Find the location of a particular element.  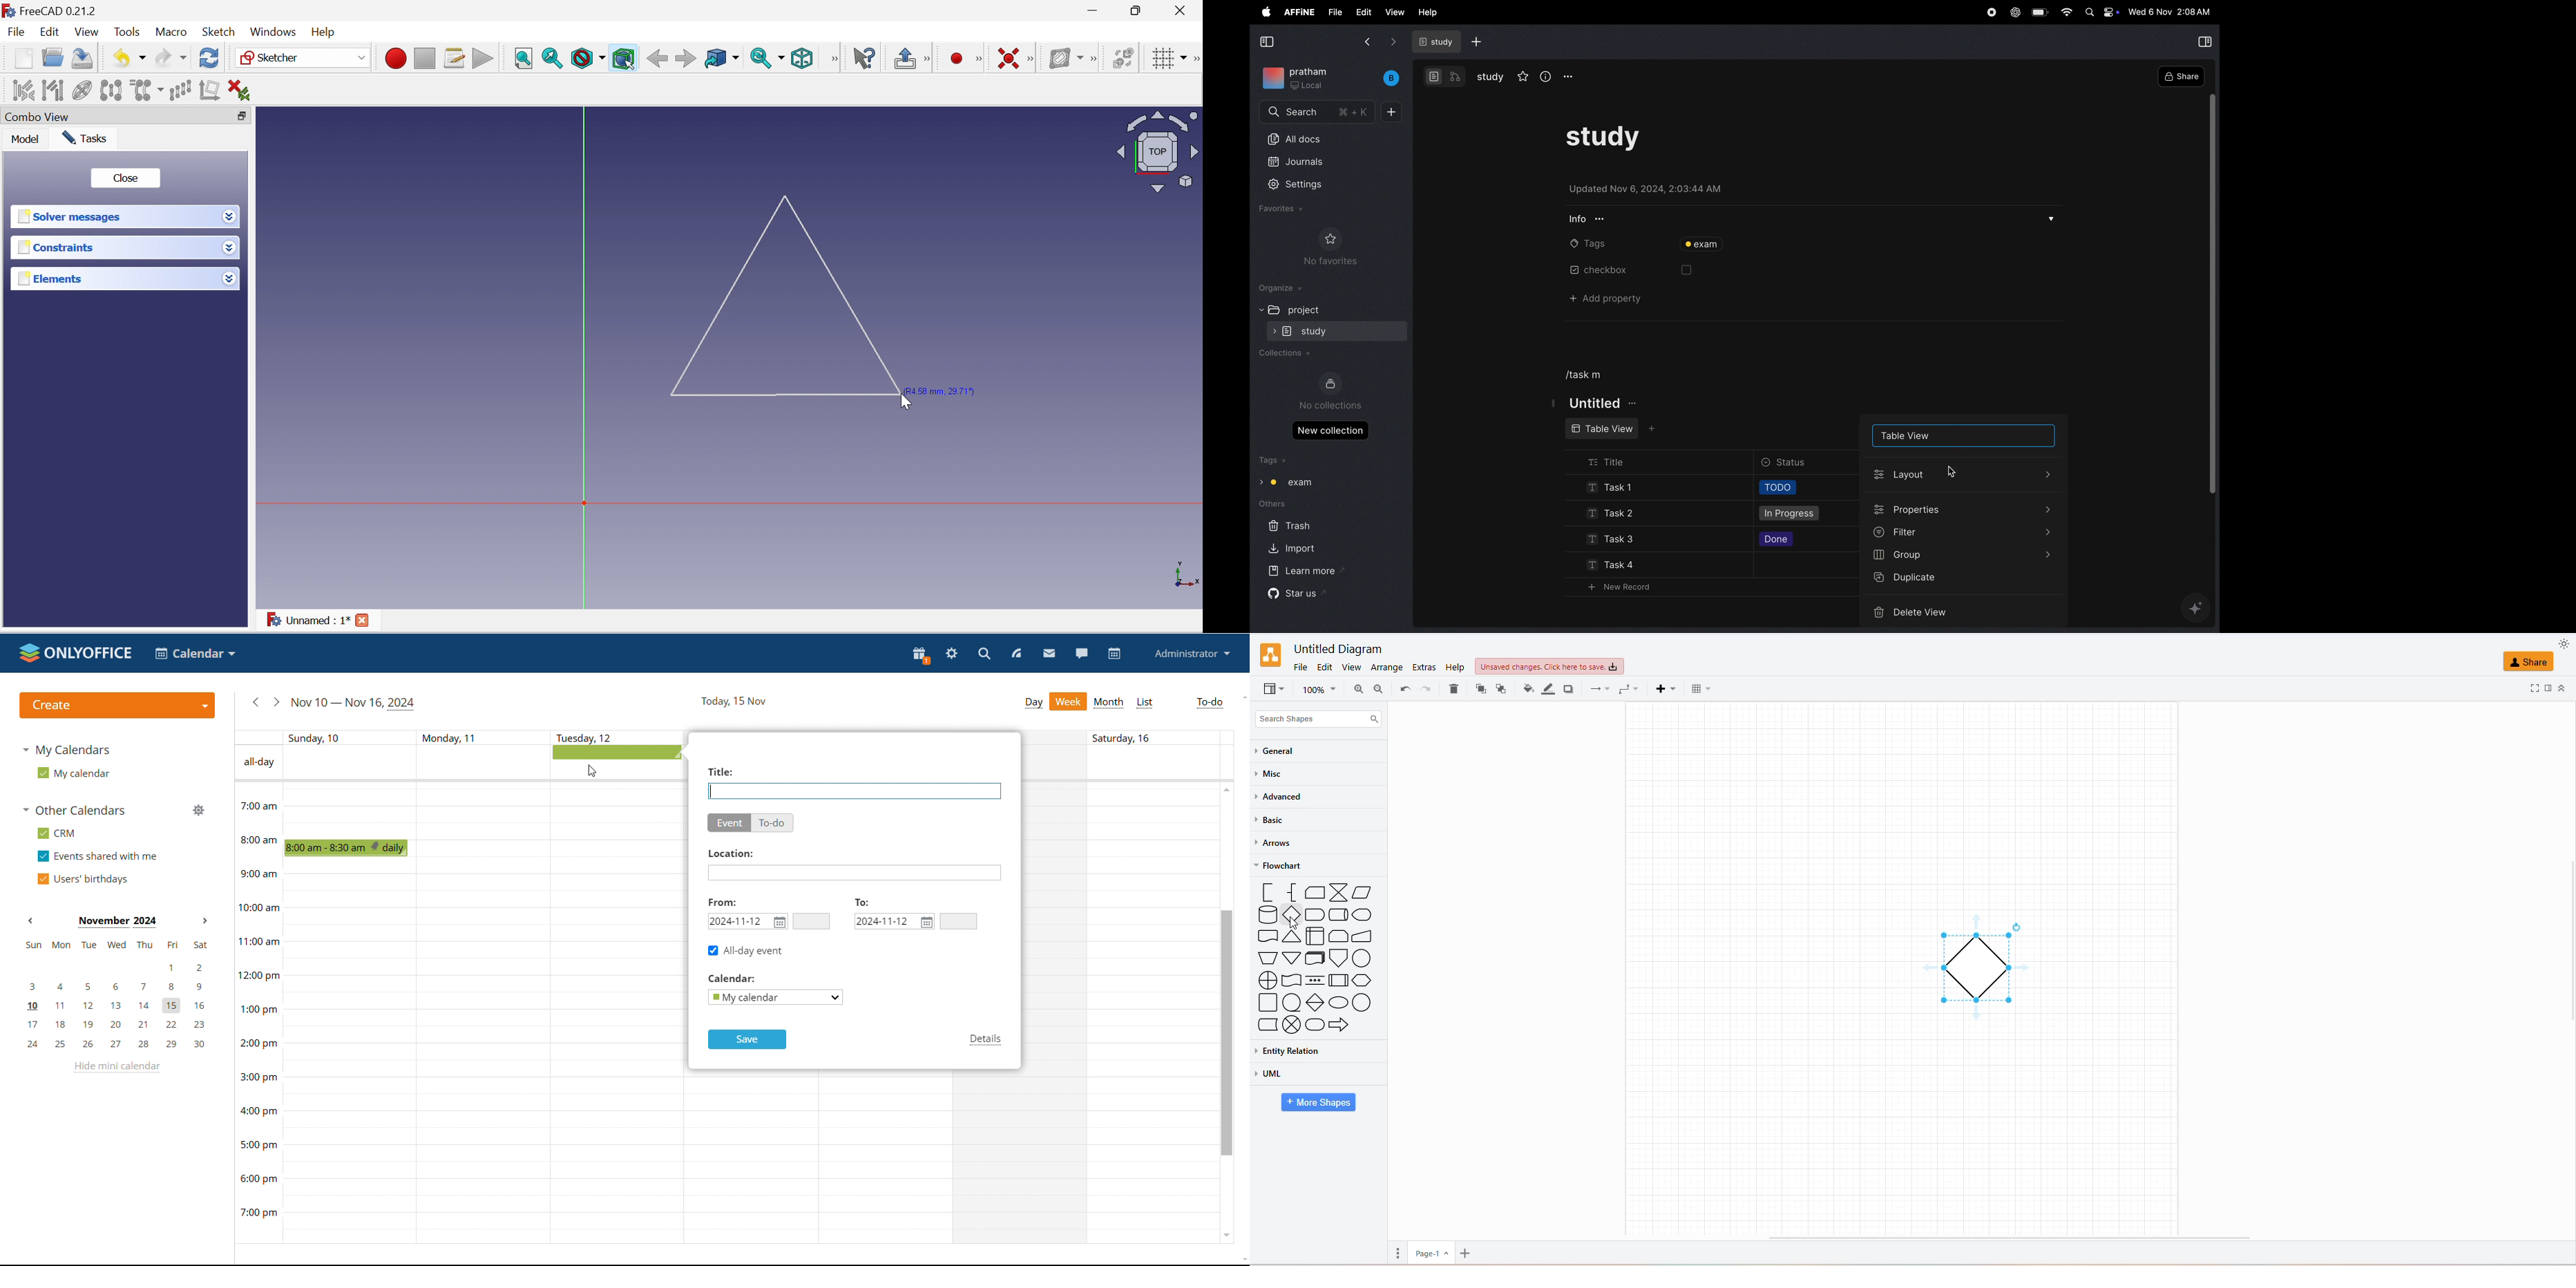

Drop down is located at coordinates (230, 278).